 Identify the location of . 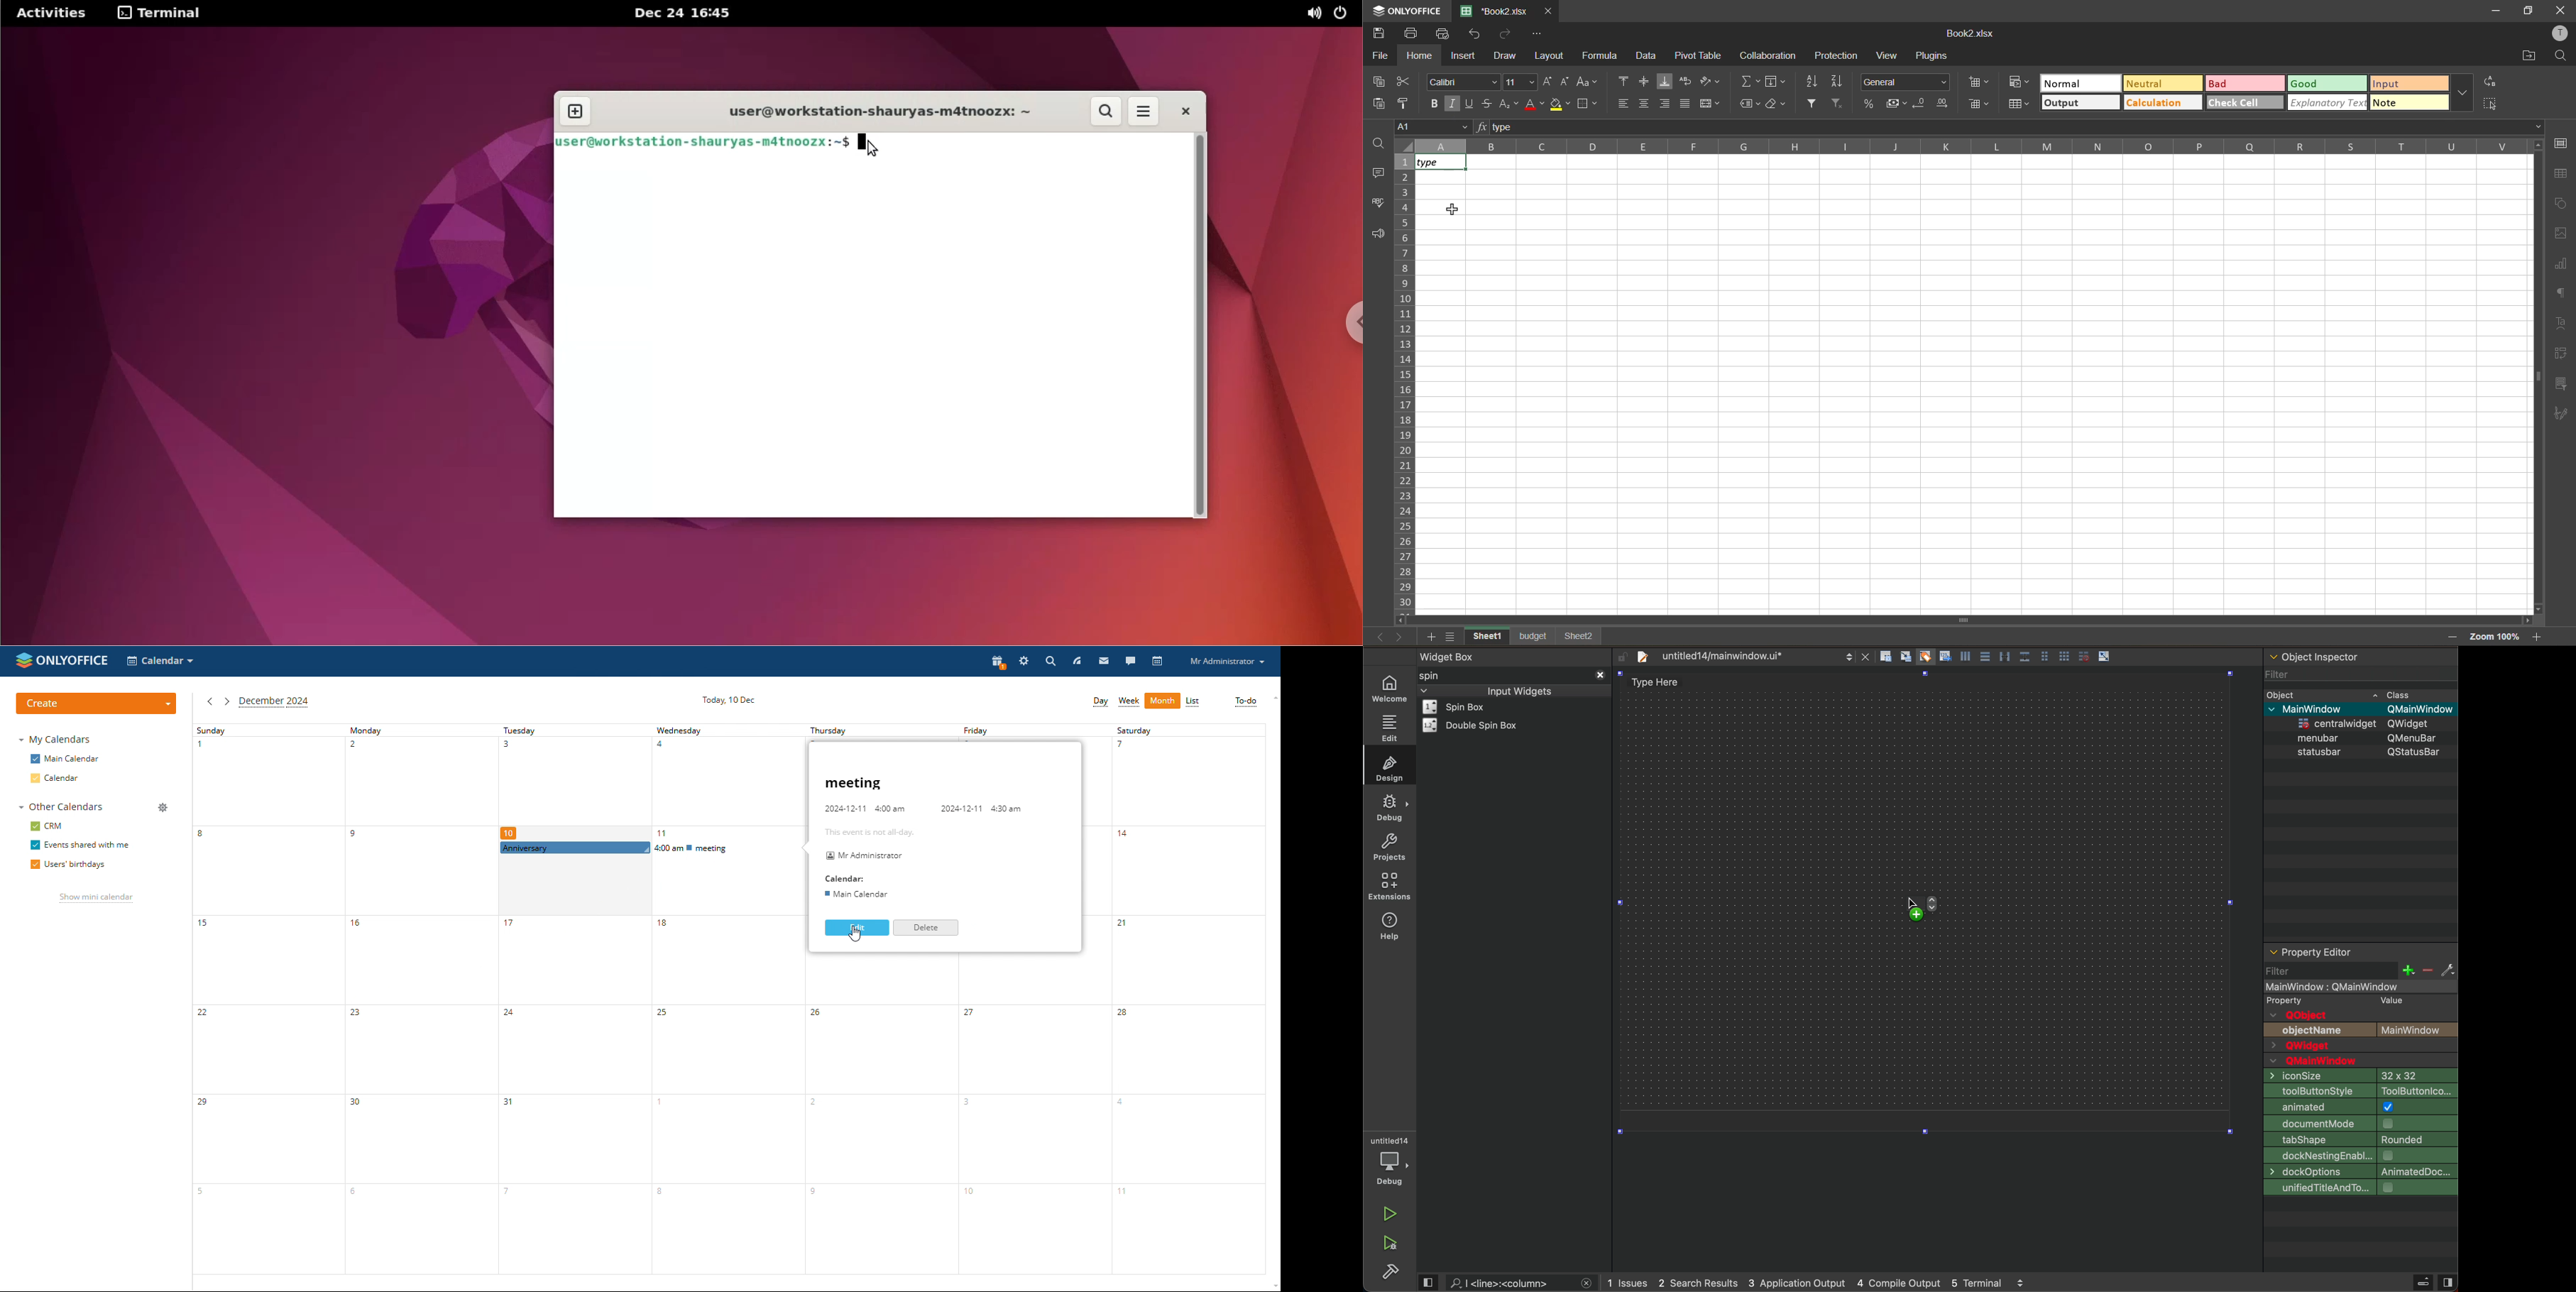
(2419, 709).